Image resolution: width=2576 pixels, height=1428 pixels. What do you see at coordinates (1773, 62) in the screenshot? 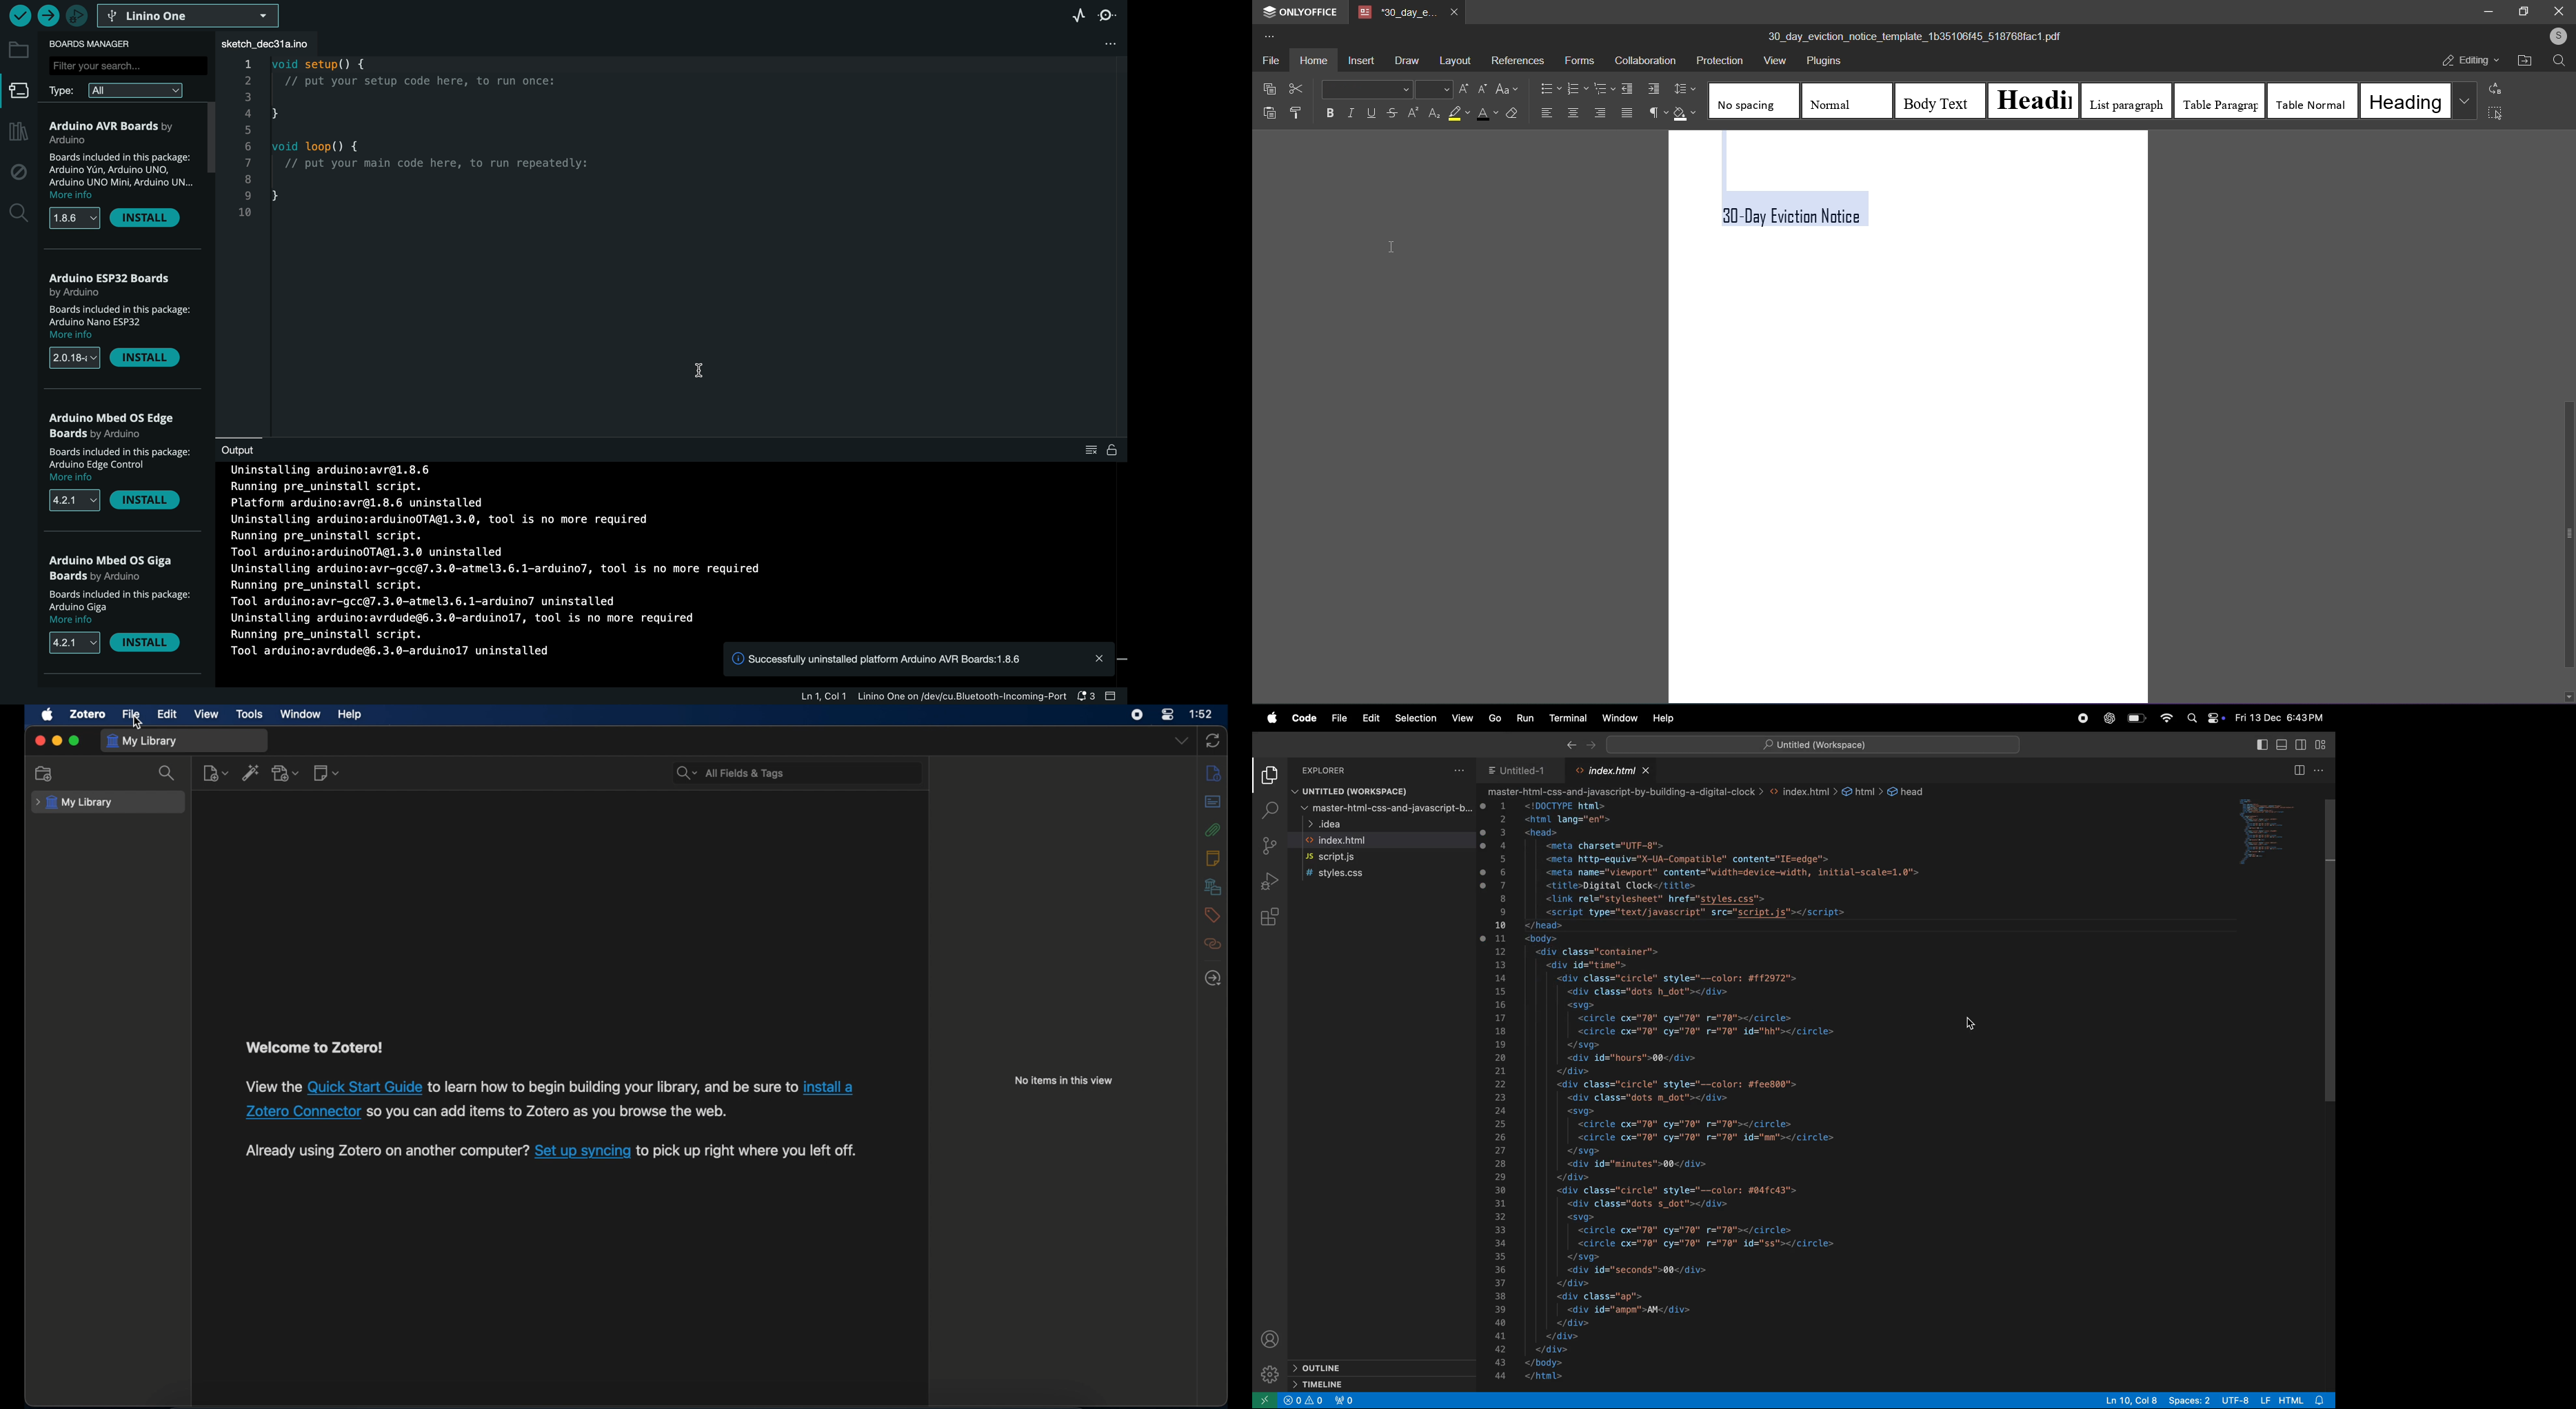
I see `view` at bounding box center [1773, 62].